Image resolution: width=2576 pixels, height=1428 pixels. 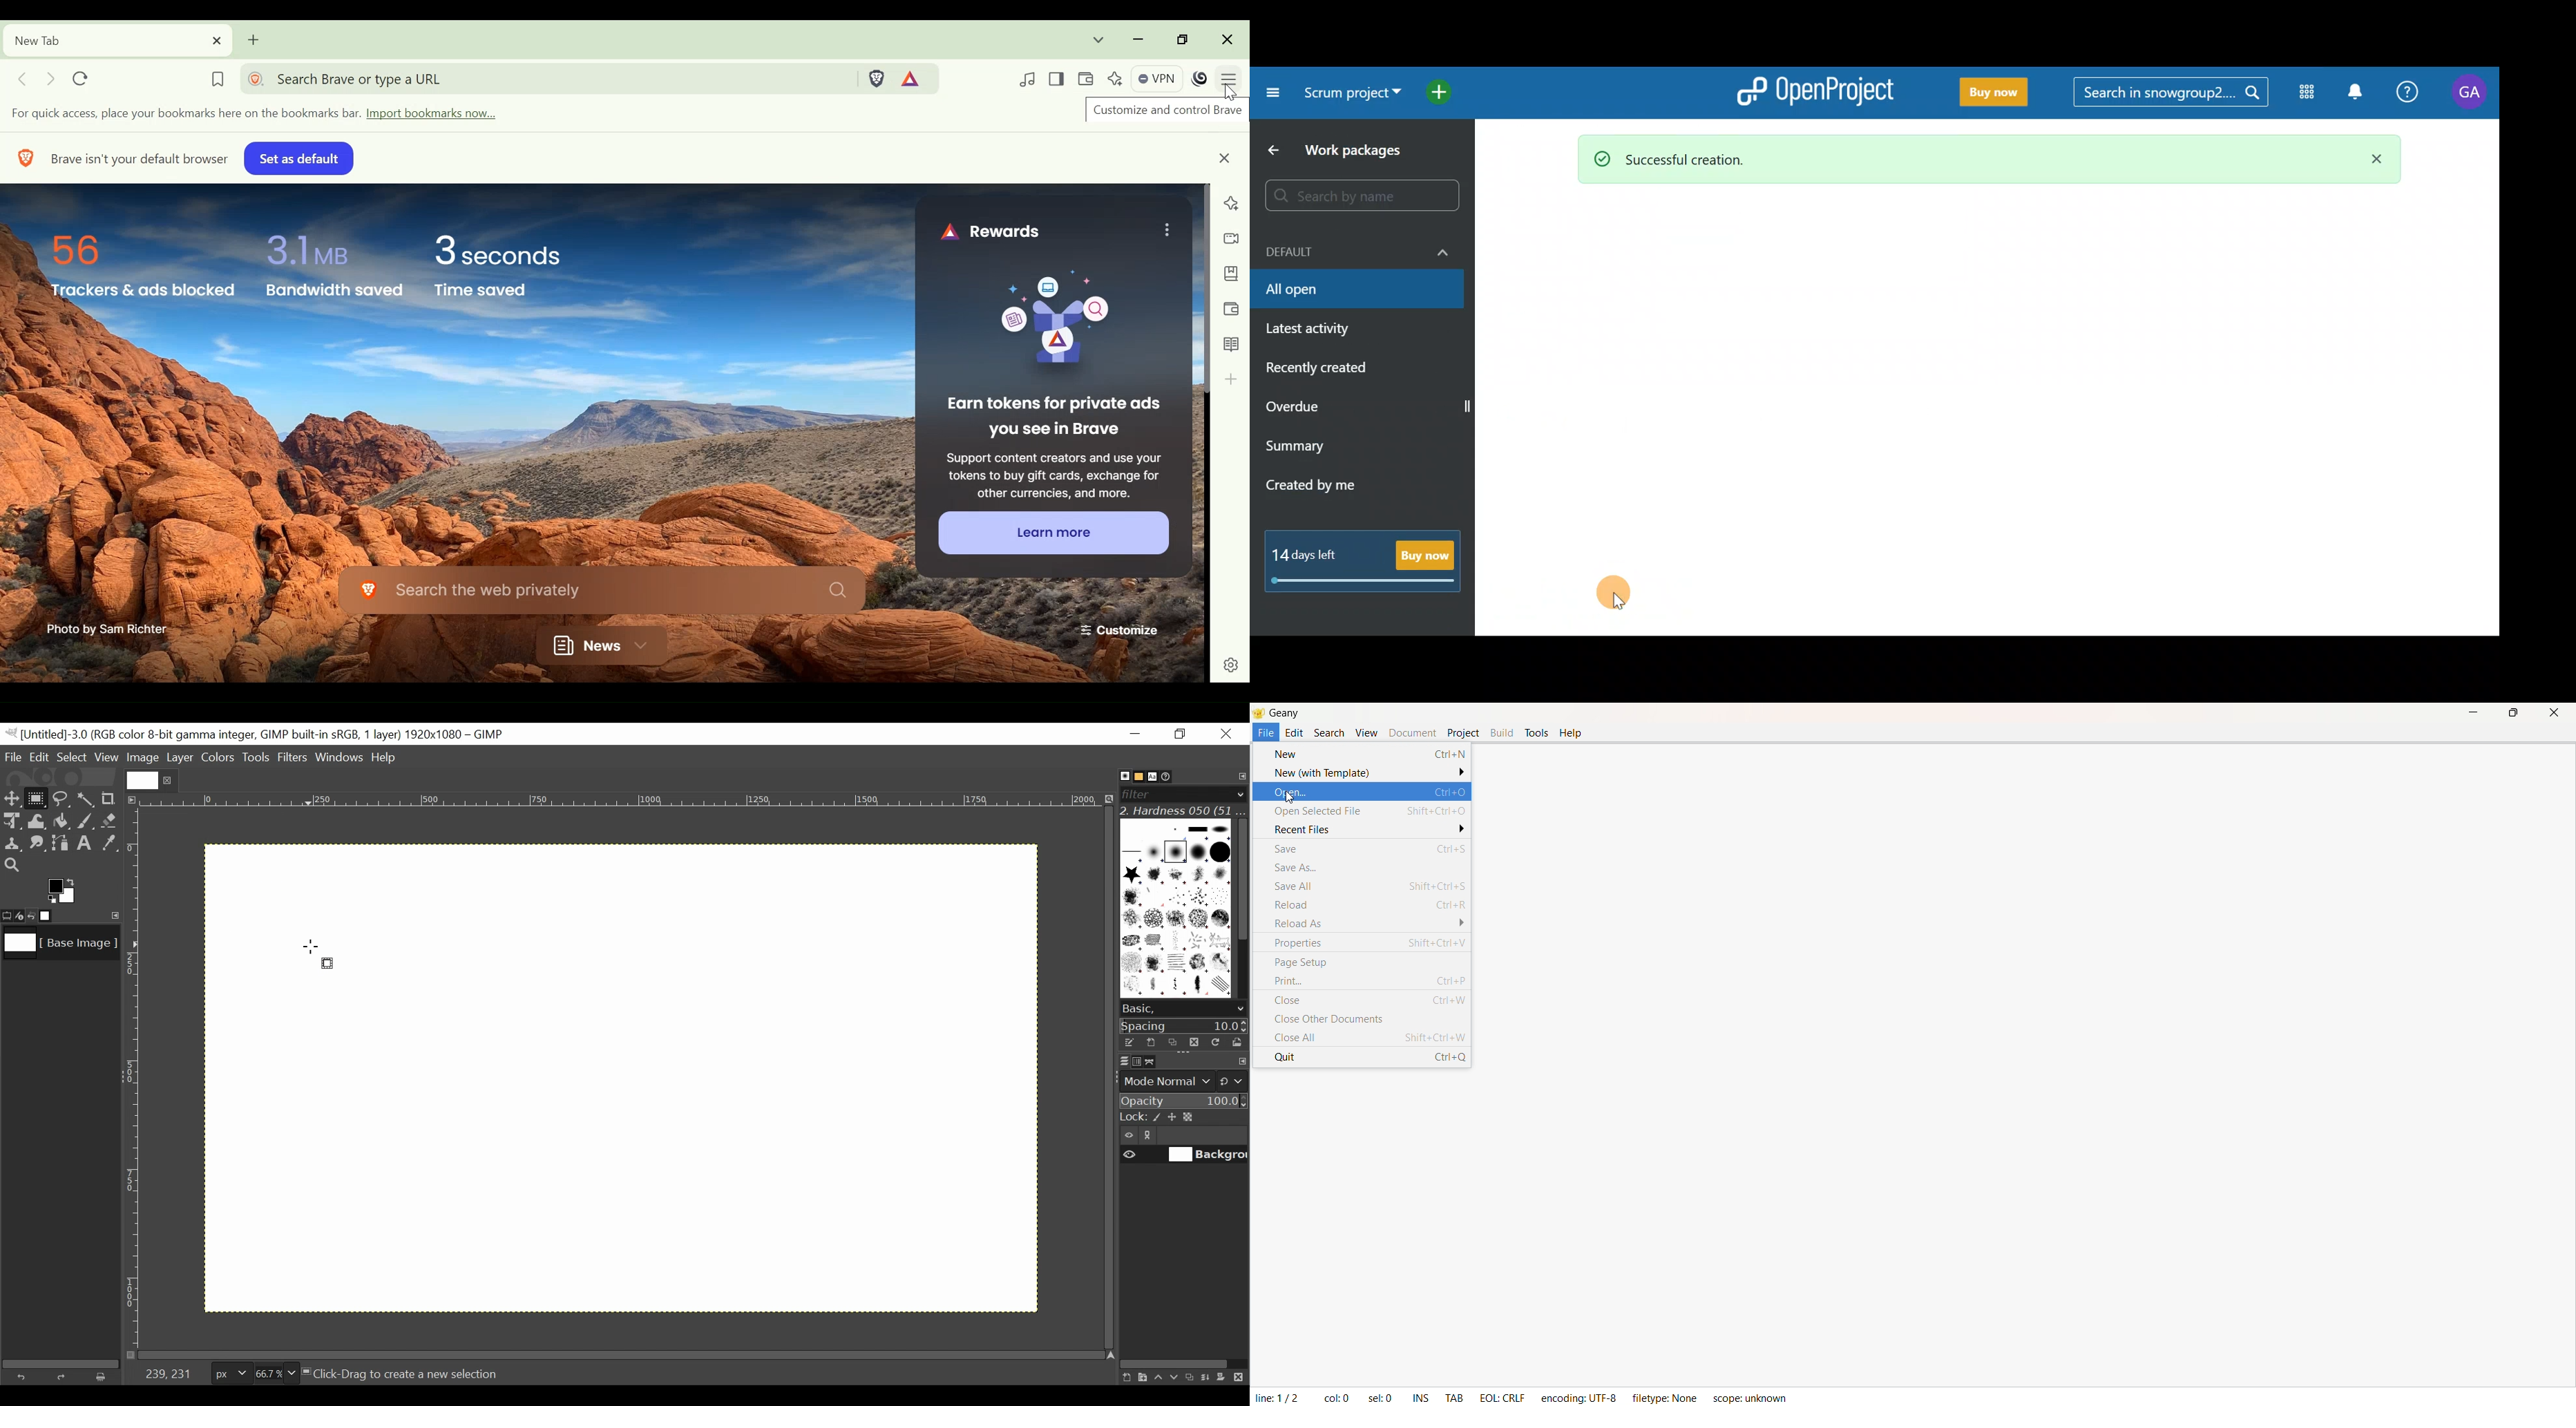 I want to click on Notification centre, so click(x=2355, y=93).